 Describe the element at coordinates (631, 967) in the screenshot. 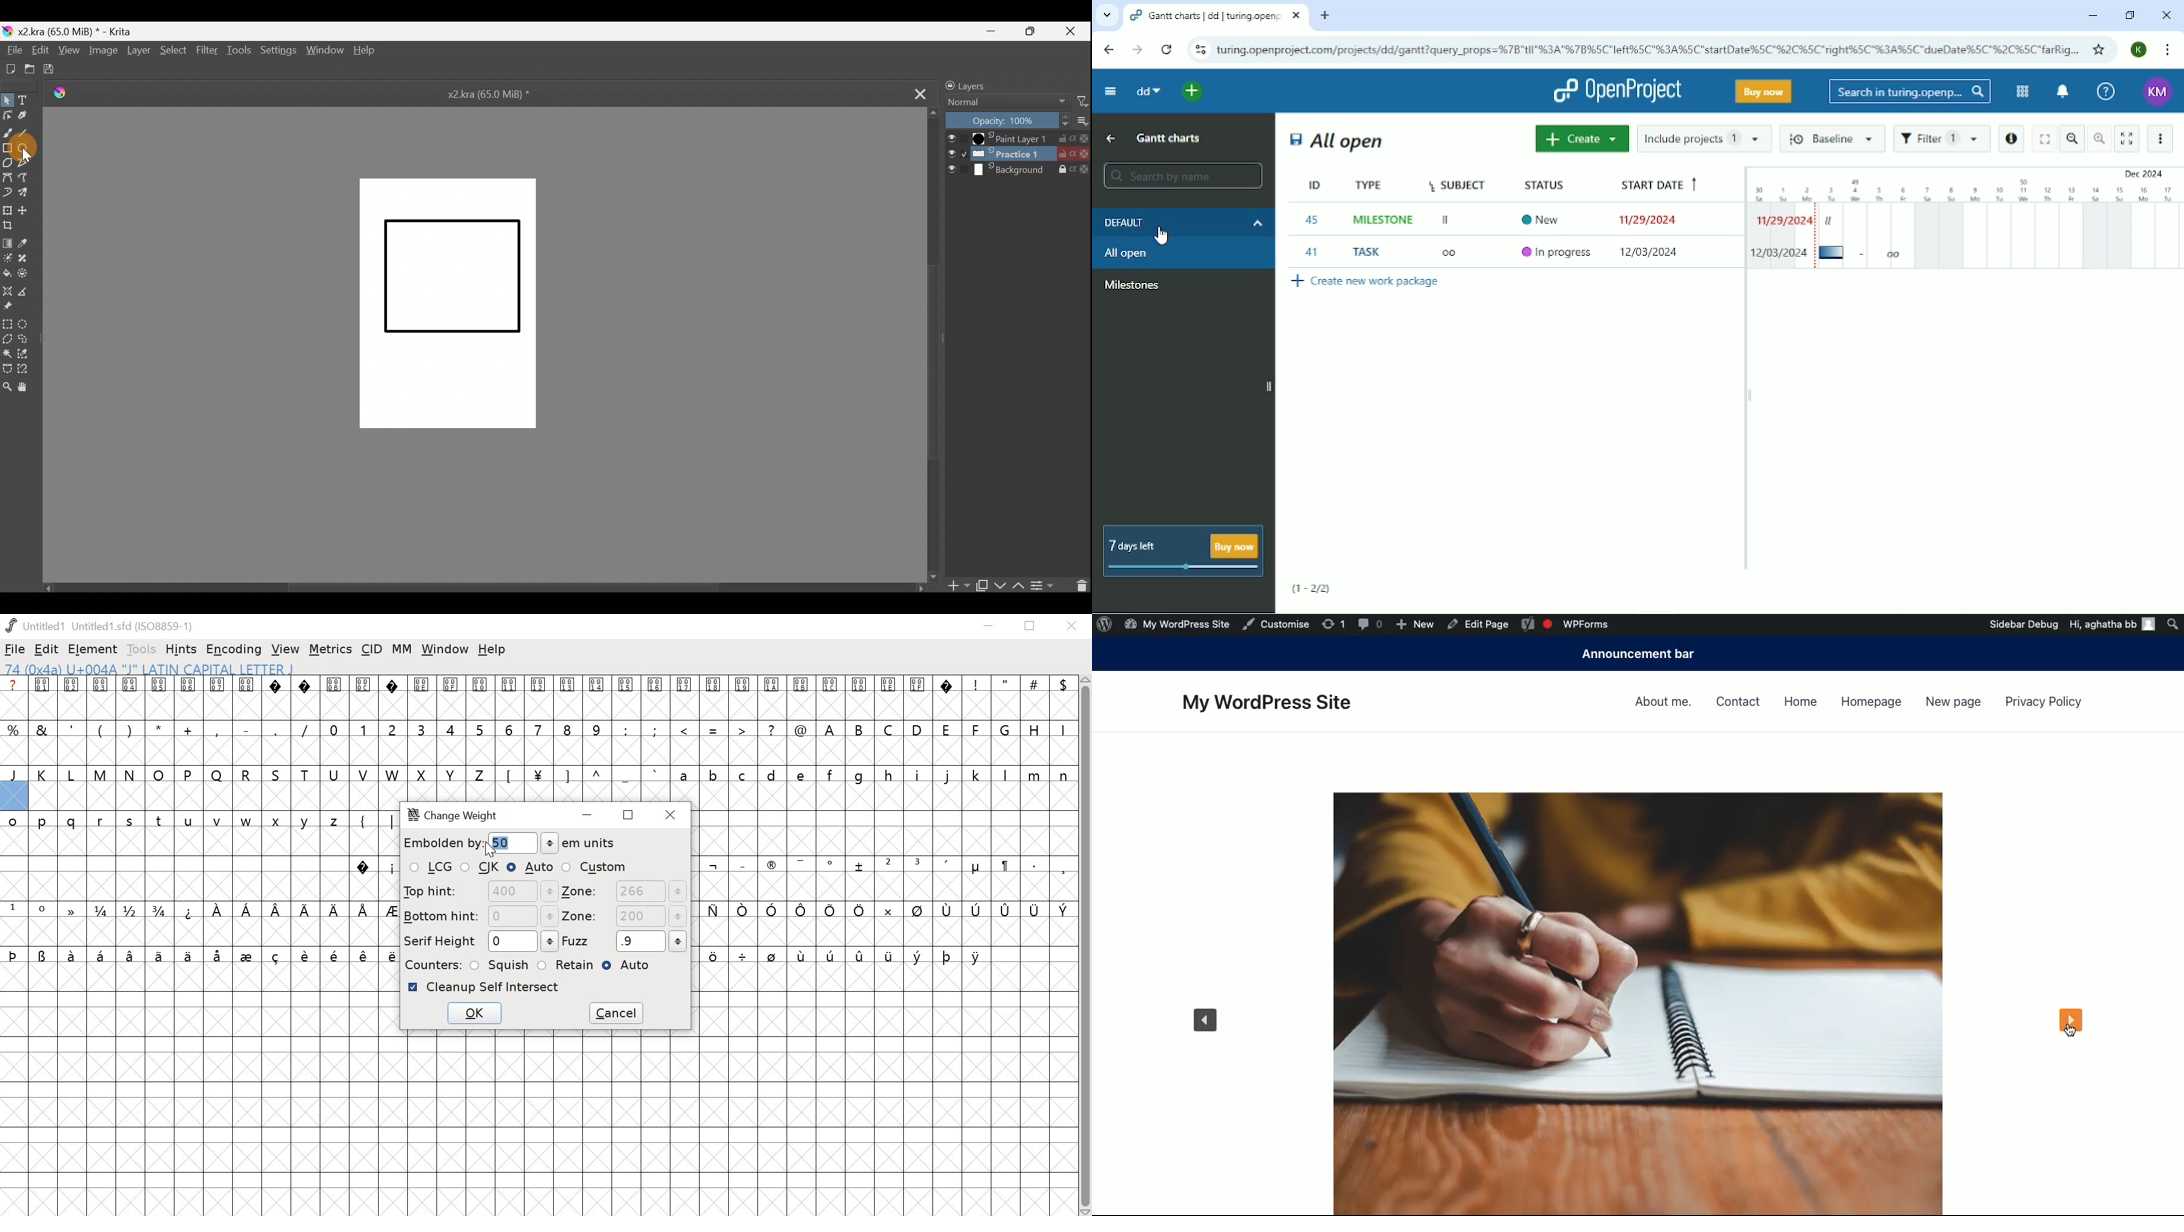

I see `AUTO` at that location.